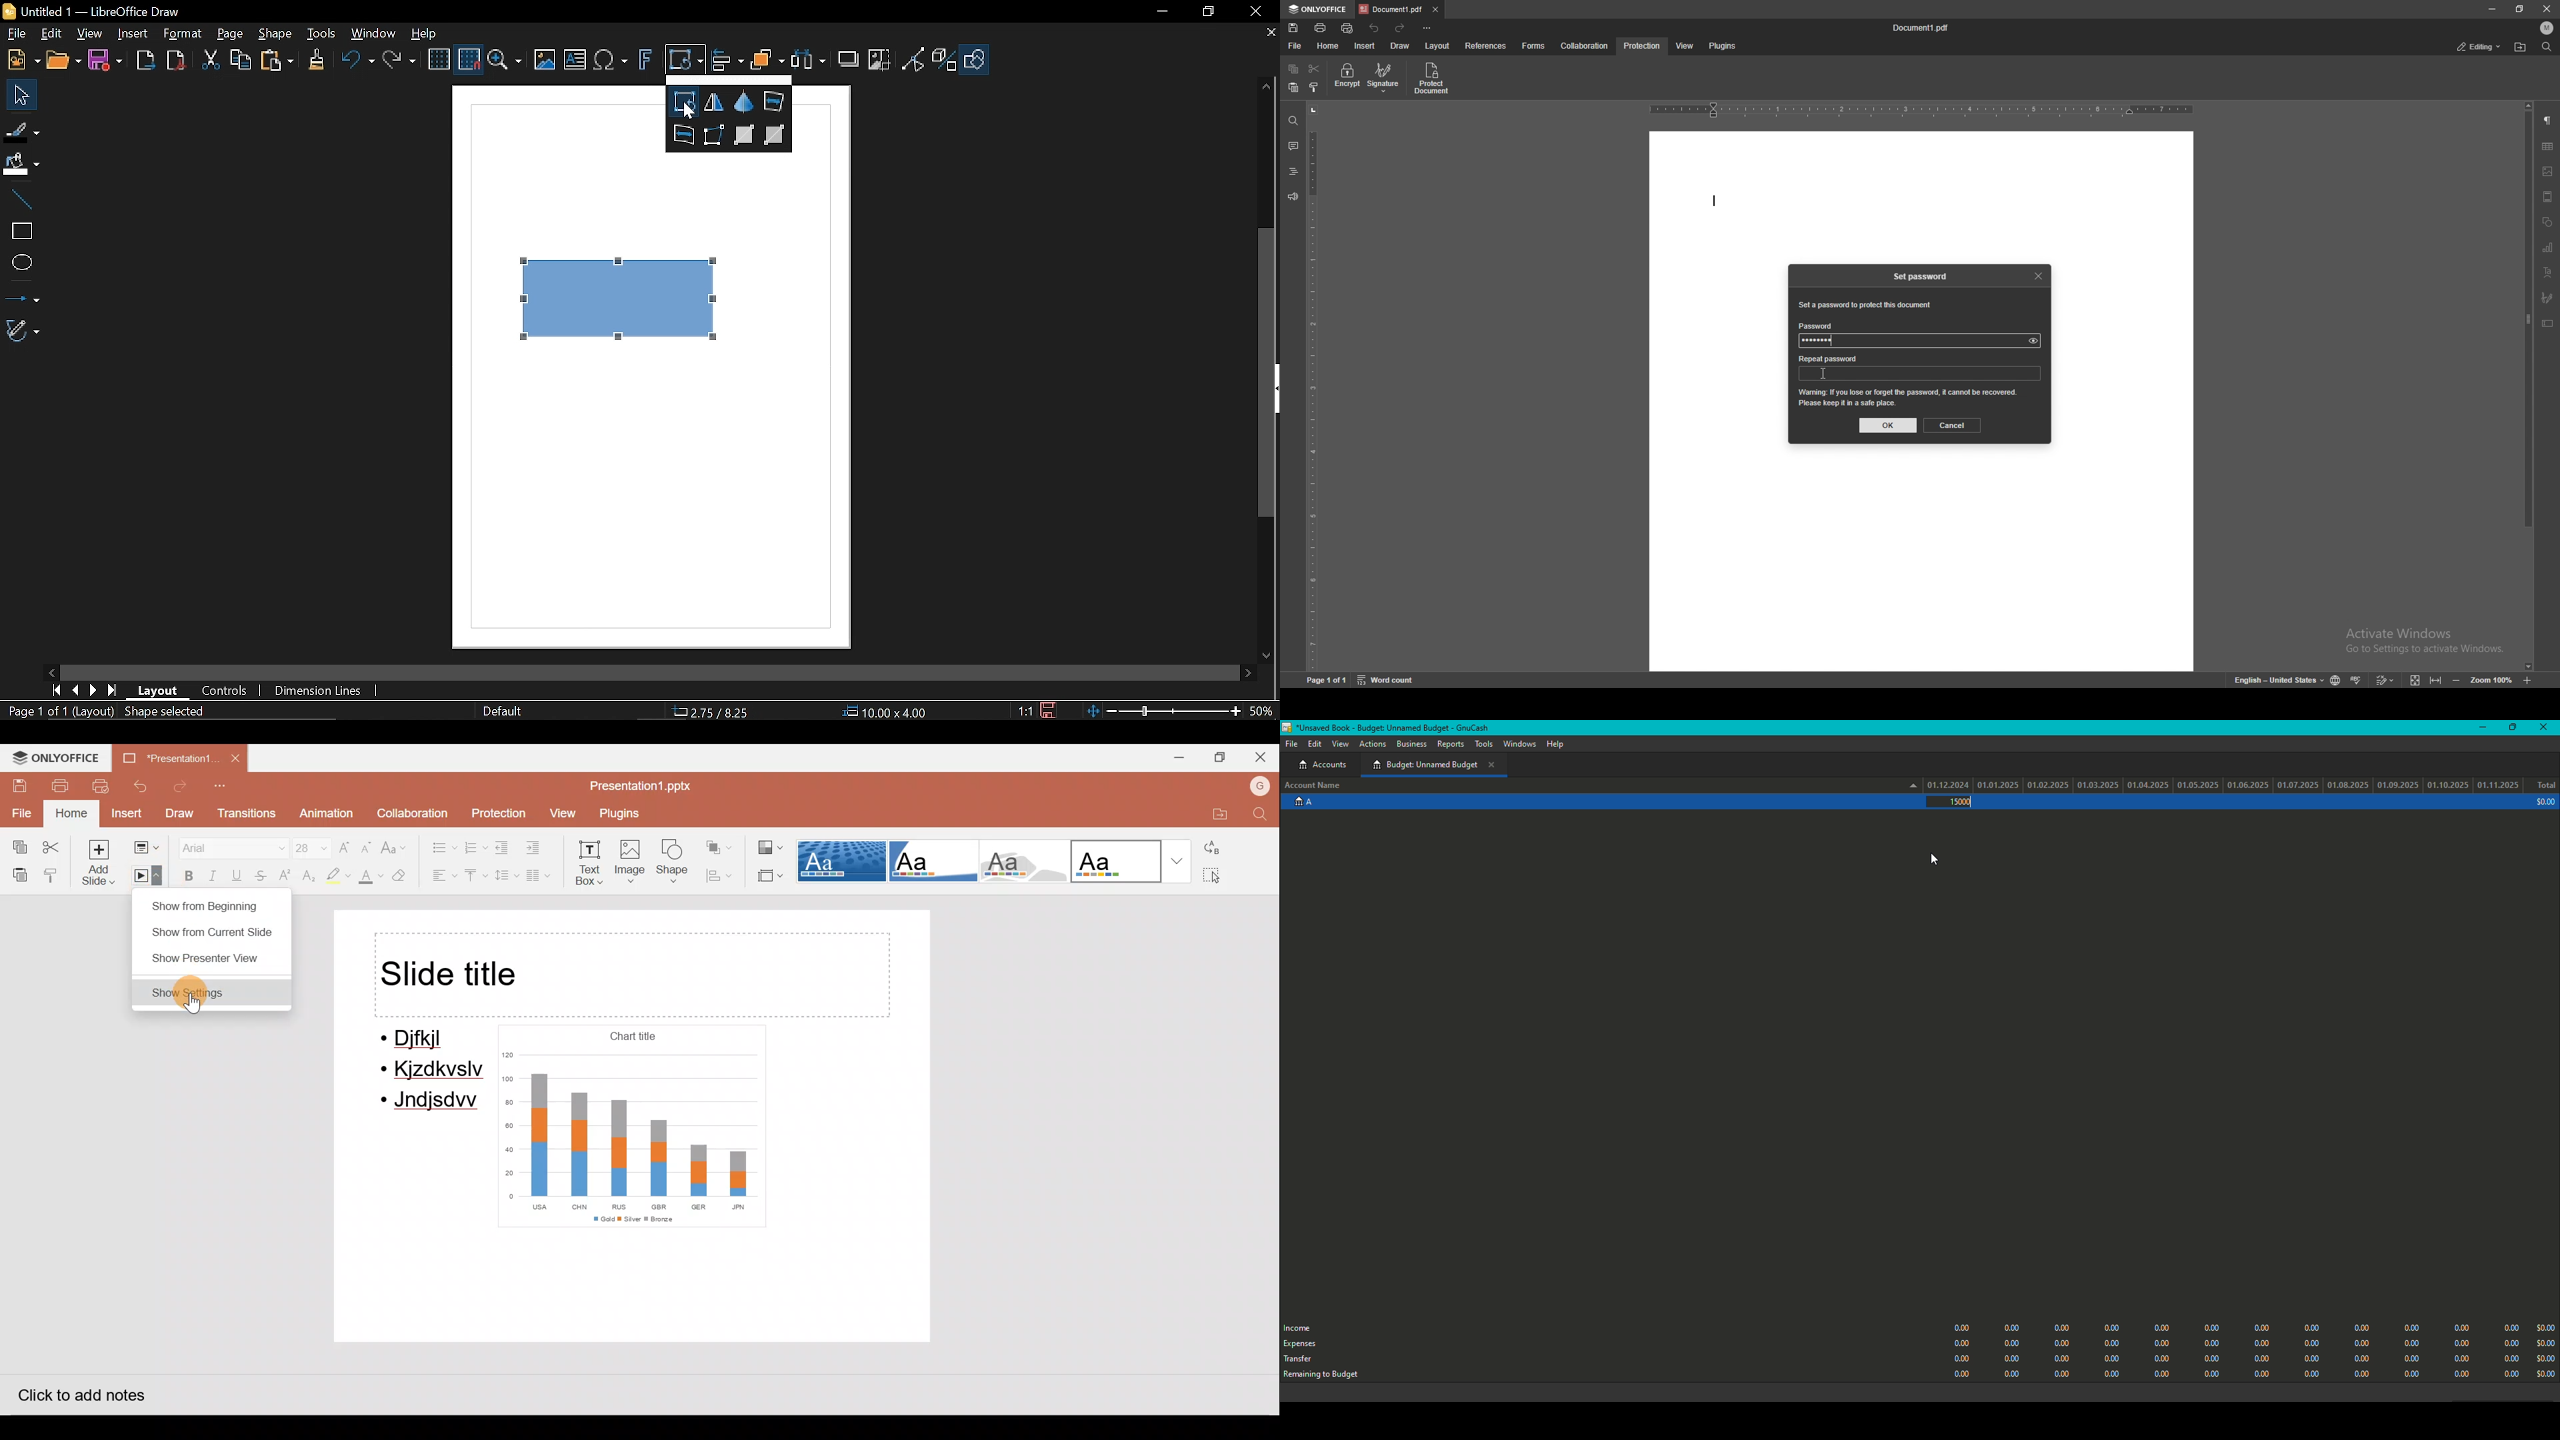 The image size is (2576, 1456). Describe the element at coordinates (1959, 802) in the screenshot. I see `15000` at that location.